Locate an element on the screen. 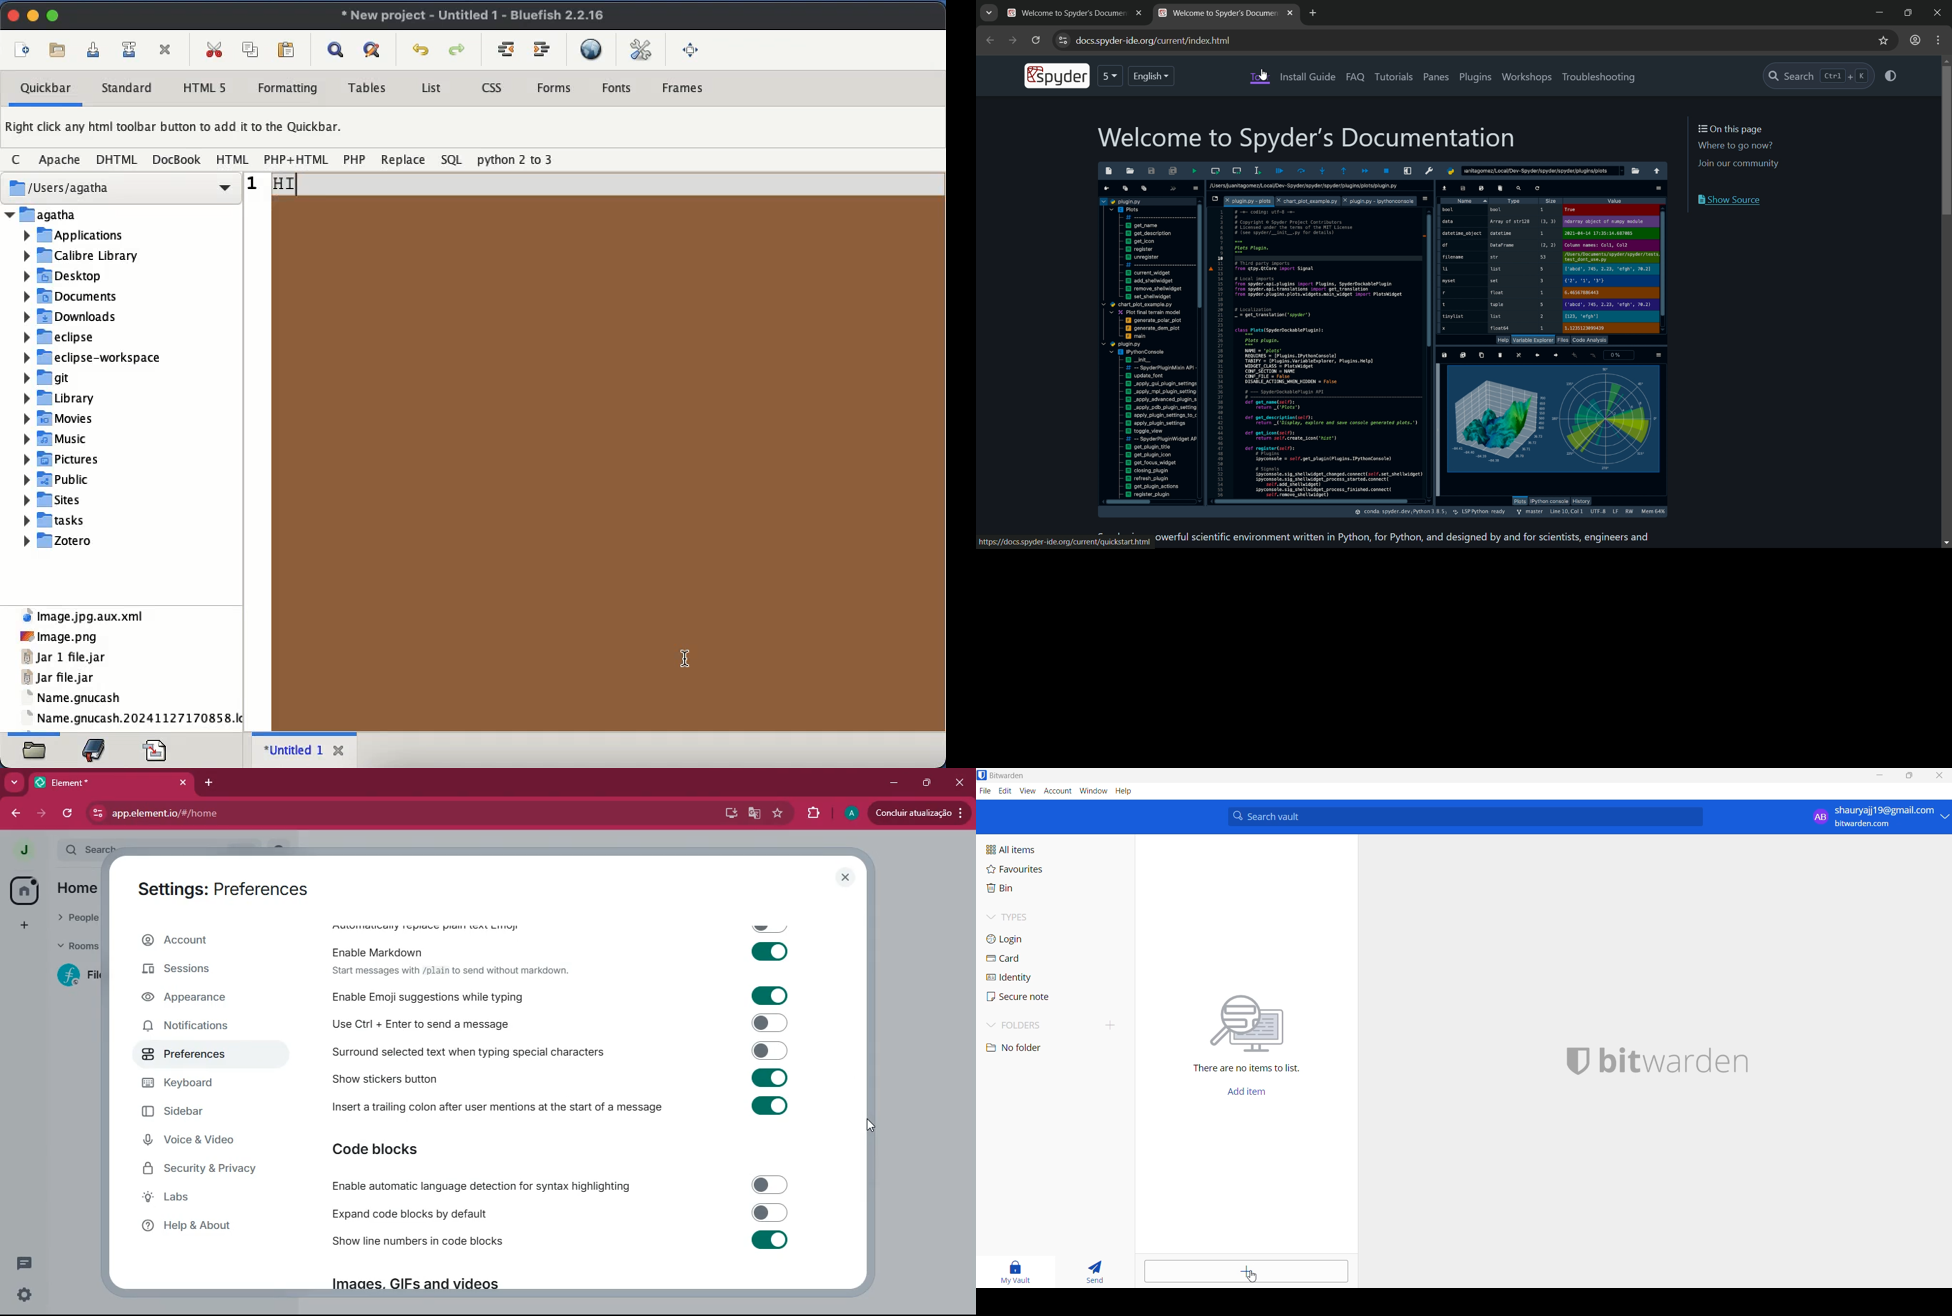 The image size is (1960, 1316). panes is located at coordinates (1436, 78).